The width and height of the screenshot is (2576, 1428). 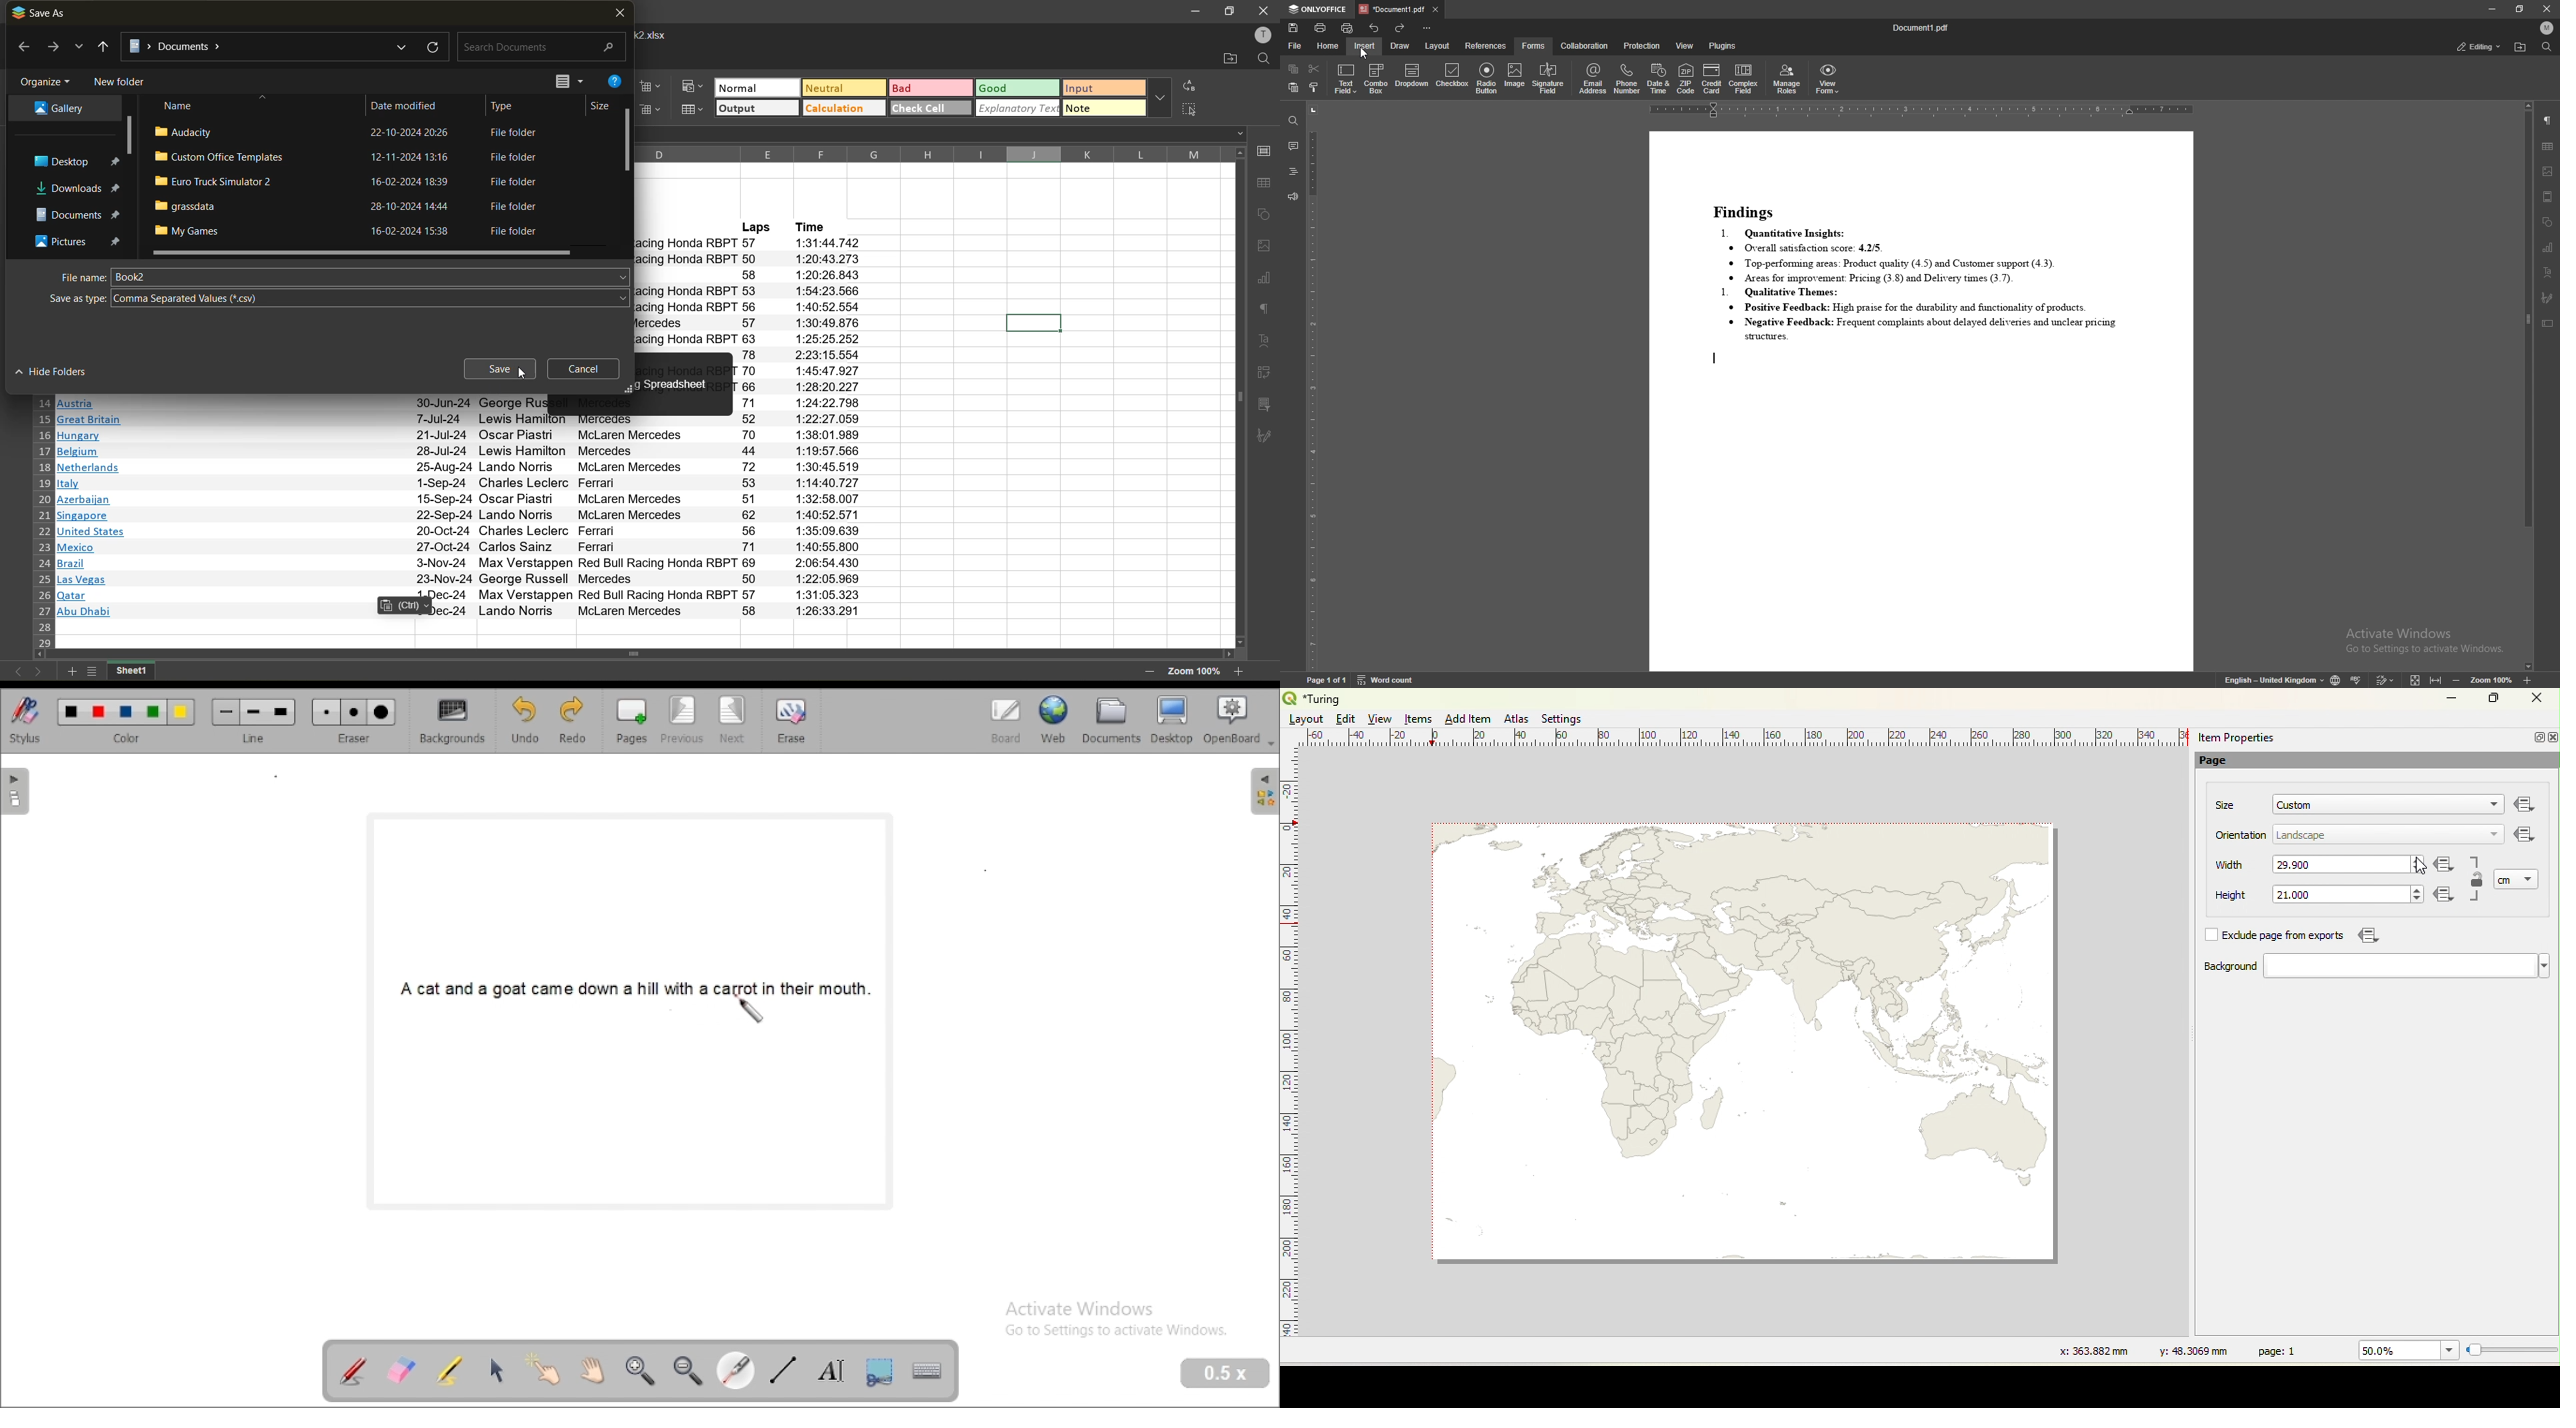 I want to click on Icon, so click(x=2366, y=935).